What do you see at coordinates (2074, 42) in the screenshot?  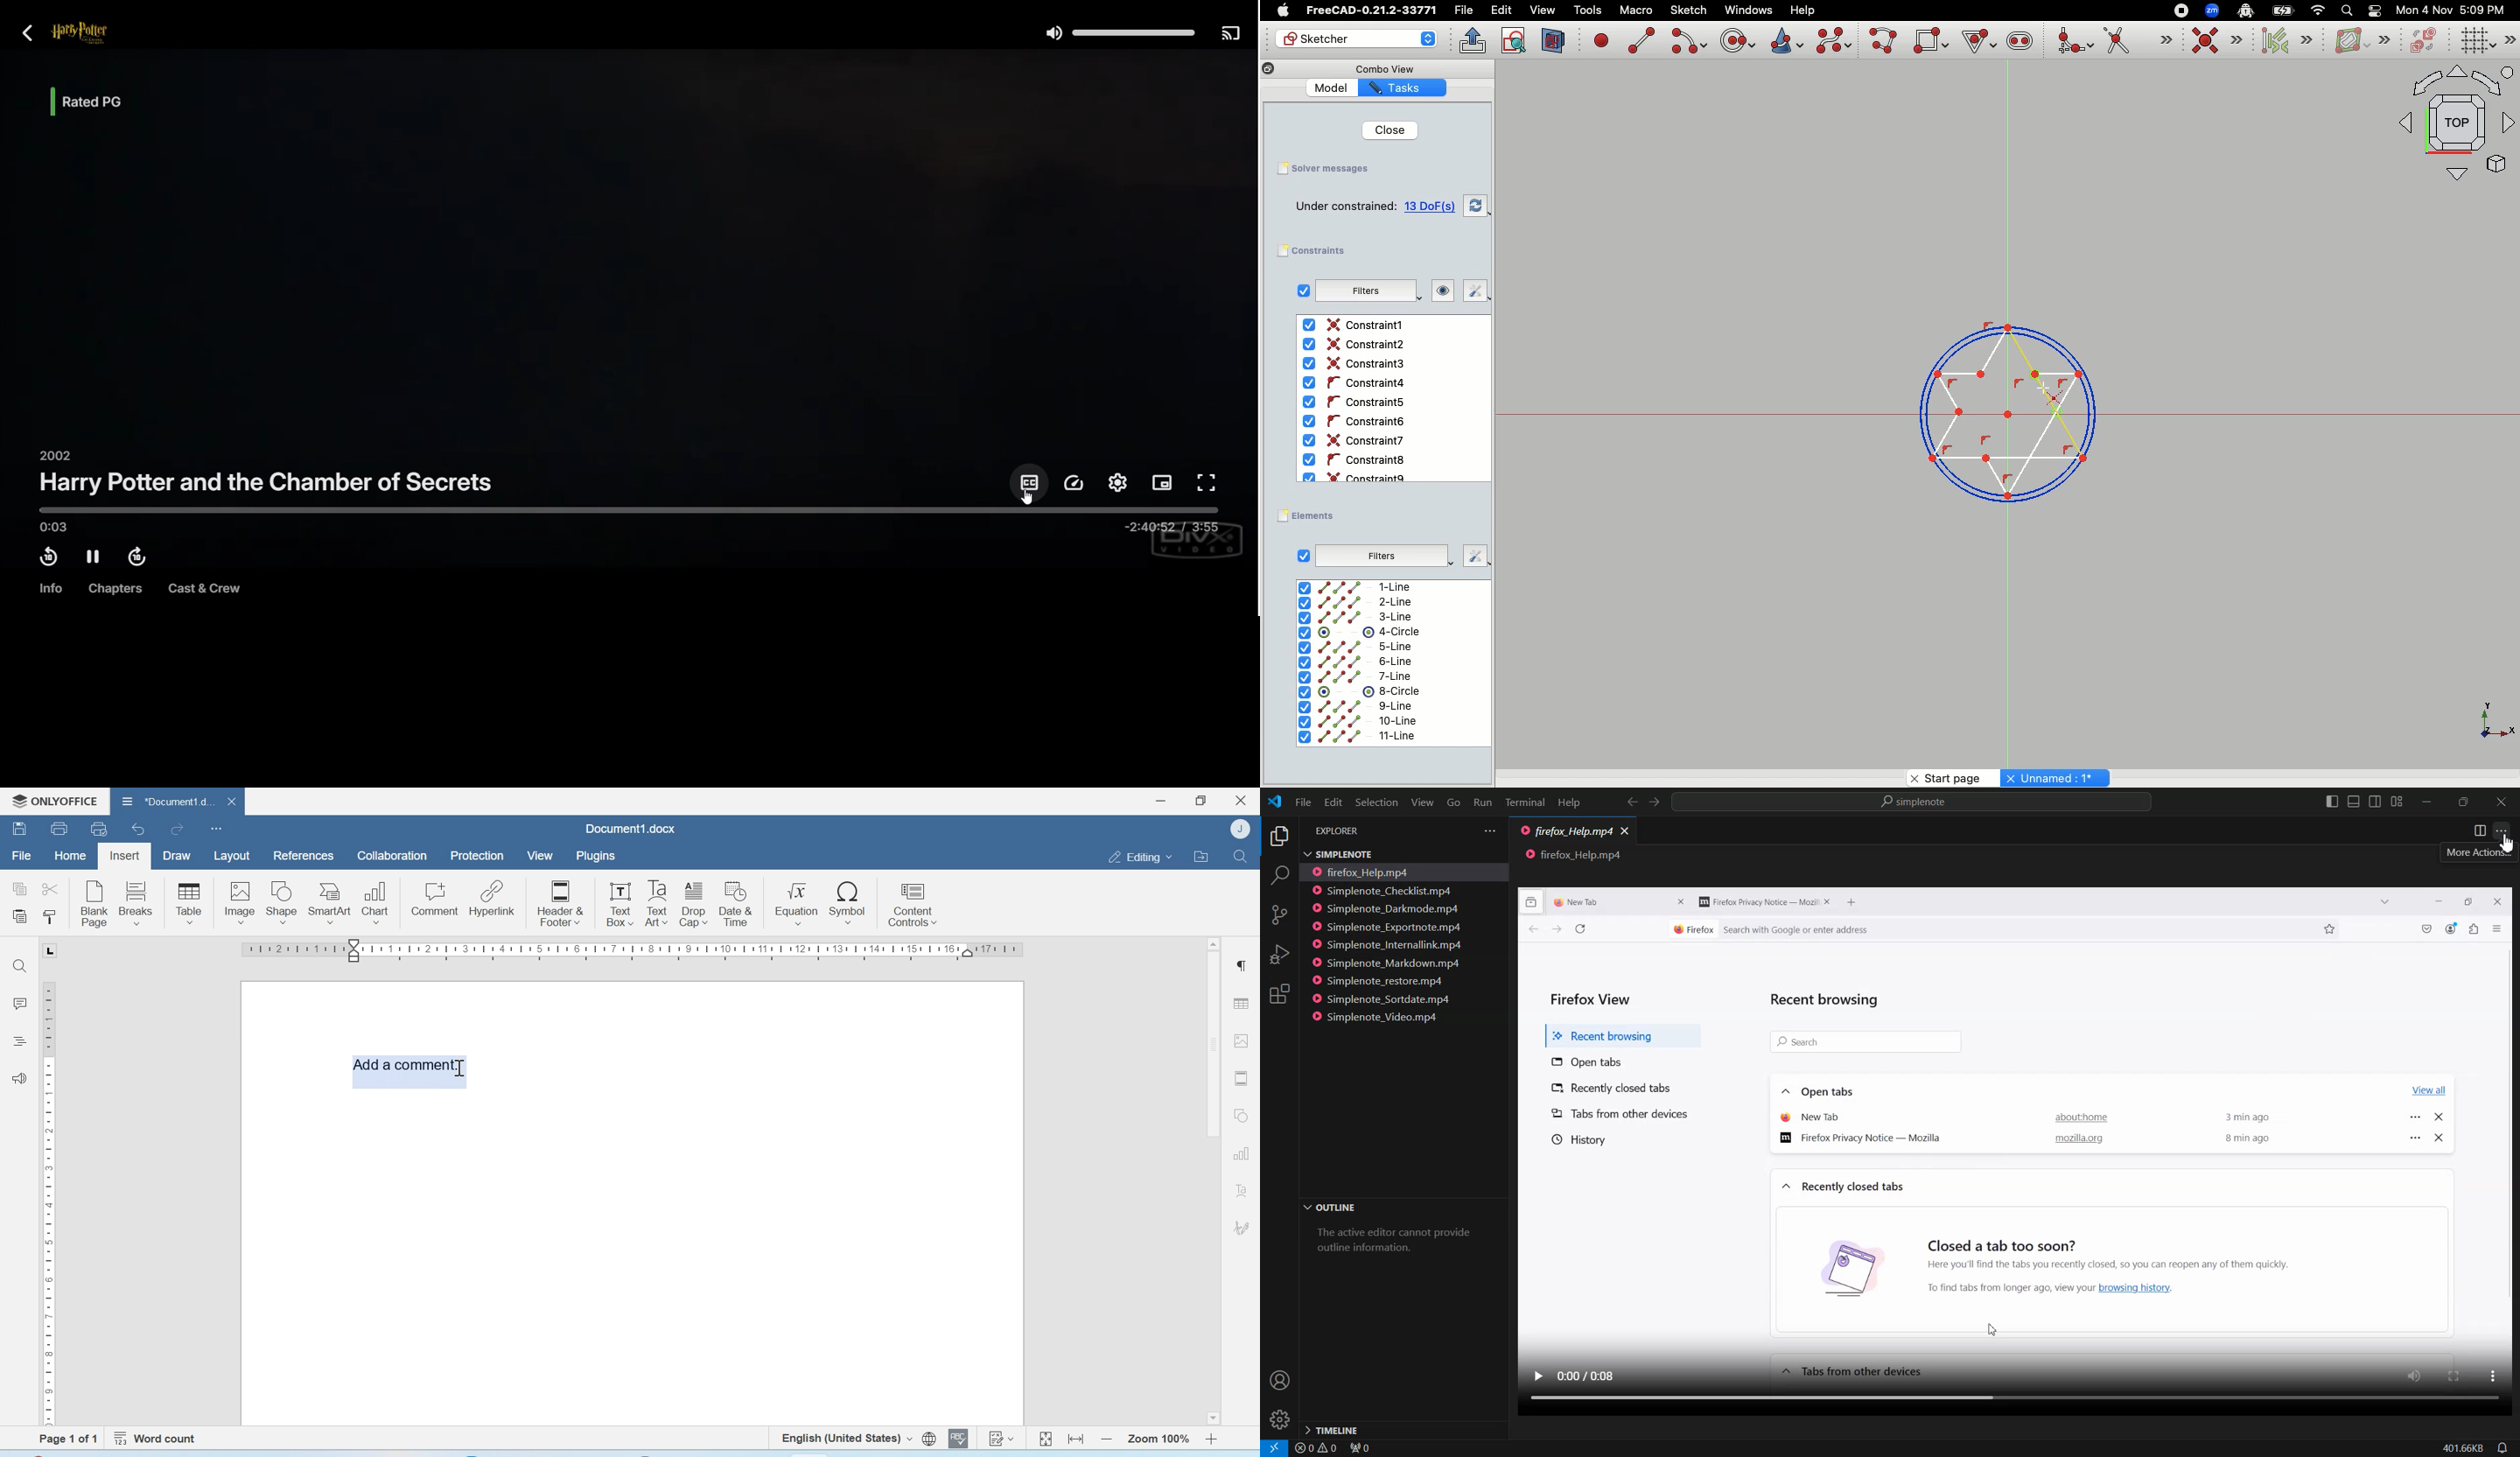 I see `Create fillet` at bounding box center [2074, 42].